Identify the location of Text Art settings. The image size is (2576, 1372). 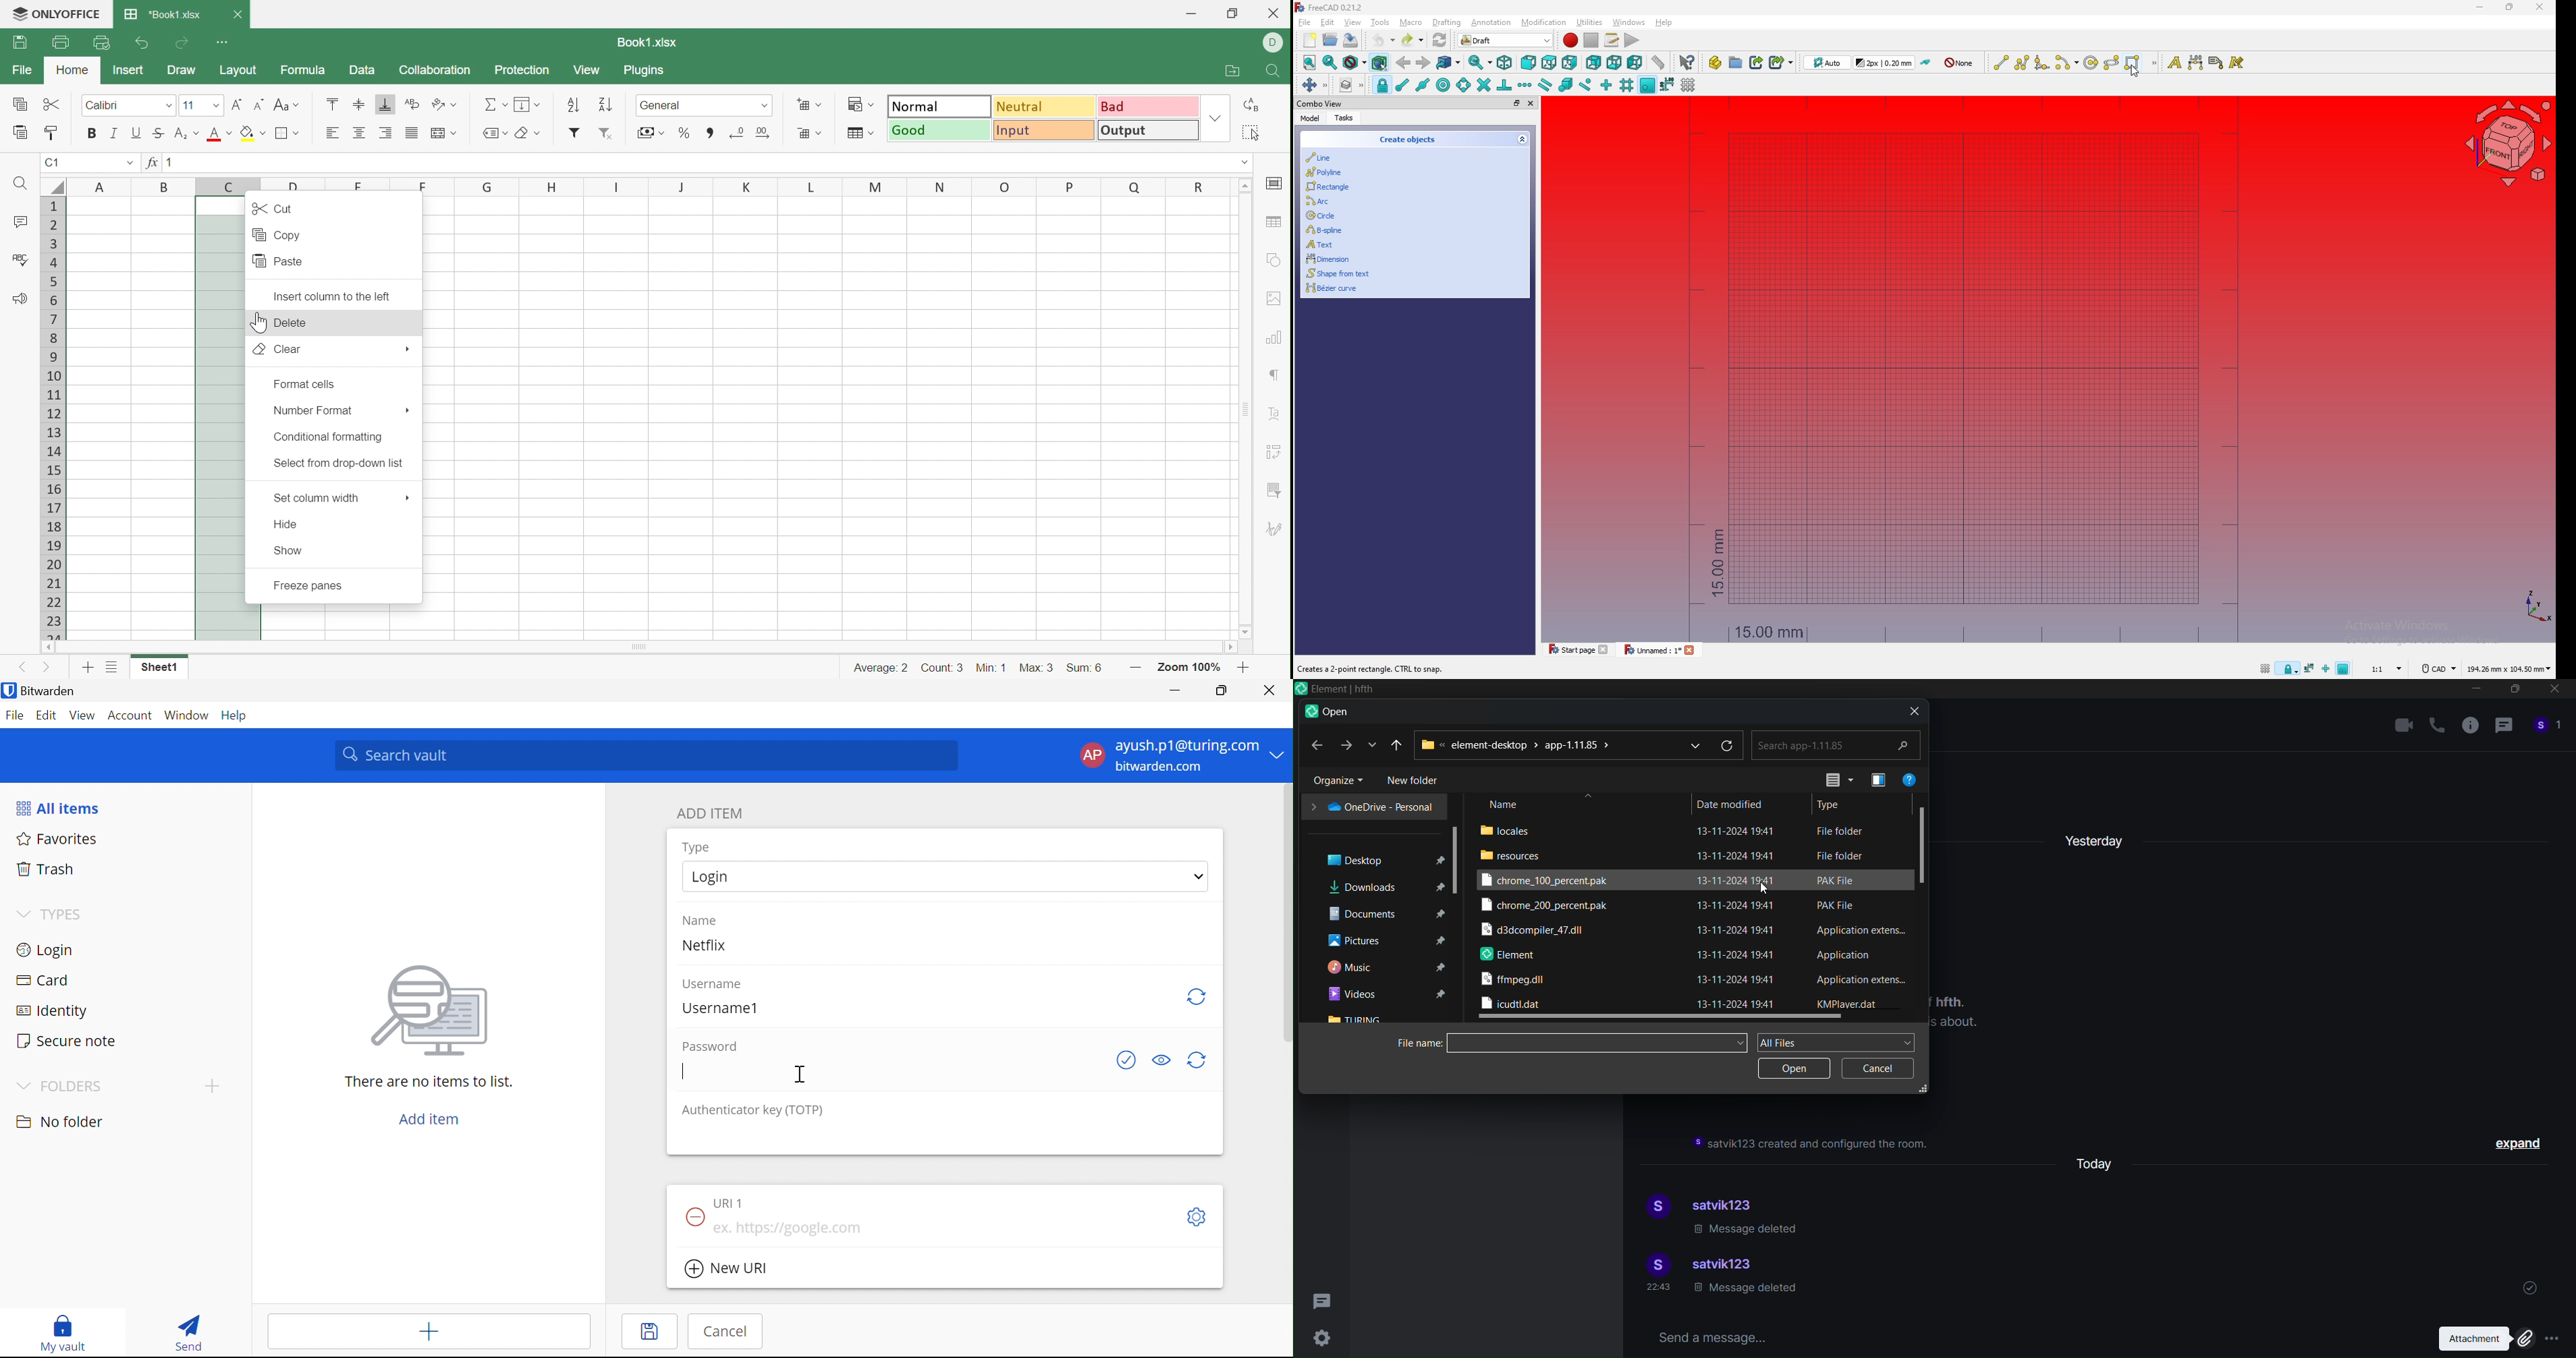
(1275, 416).